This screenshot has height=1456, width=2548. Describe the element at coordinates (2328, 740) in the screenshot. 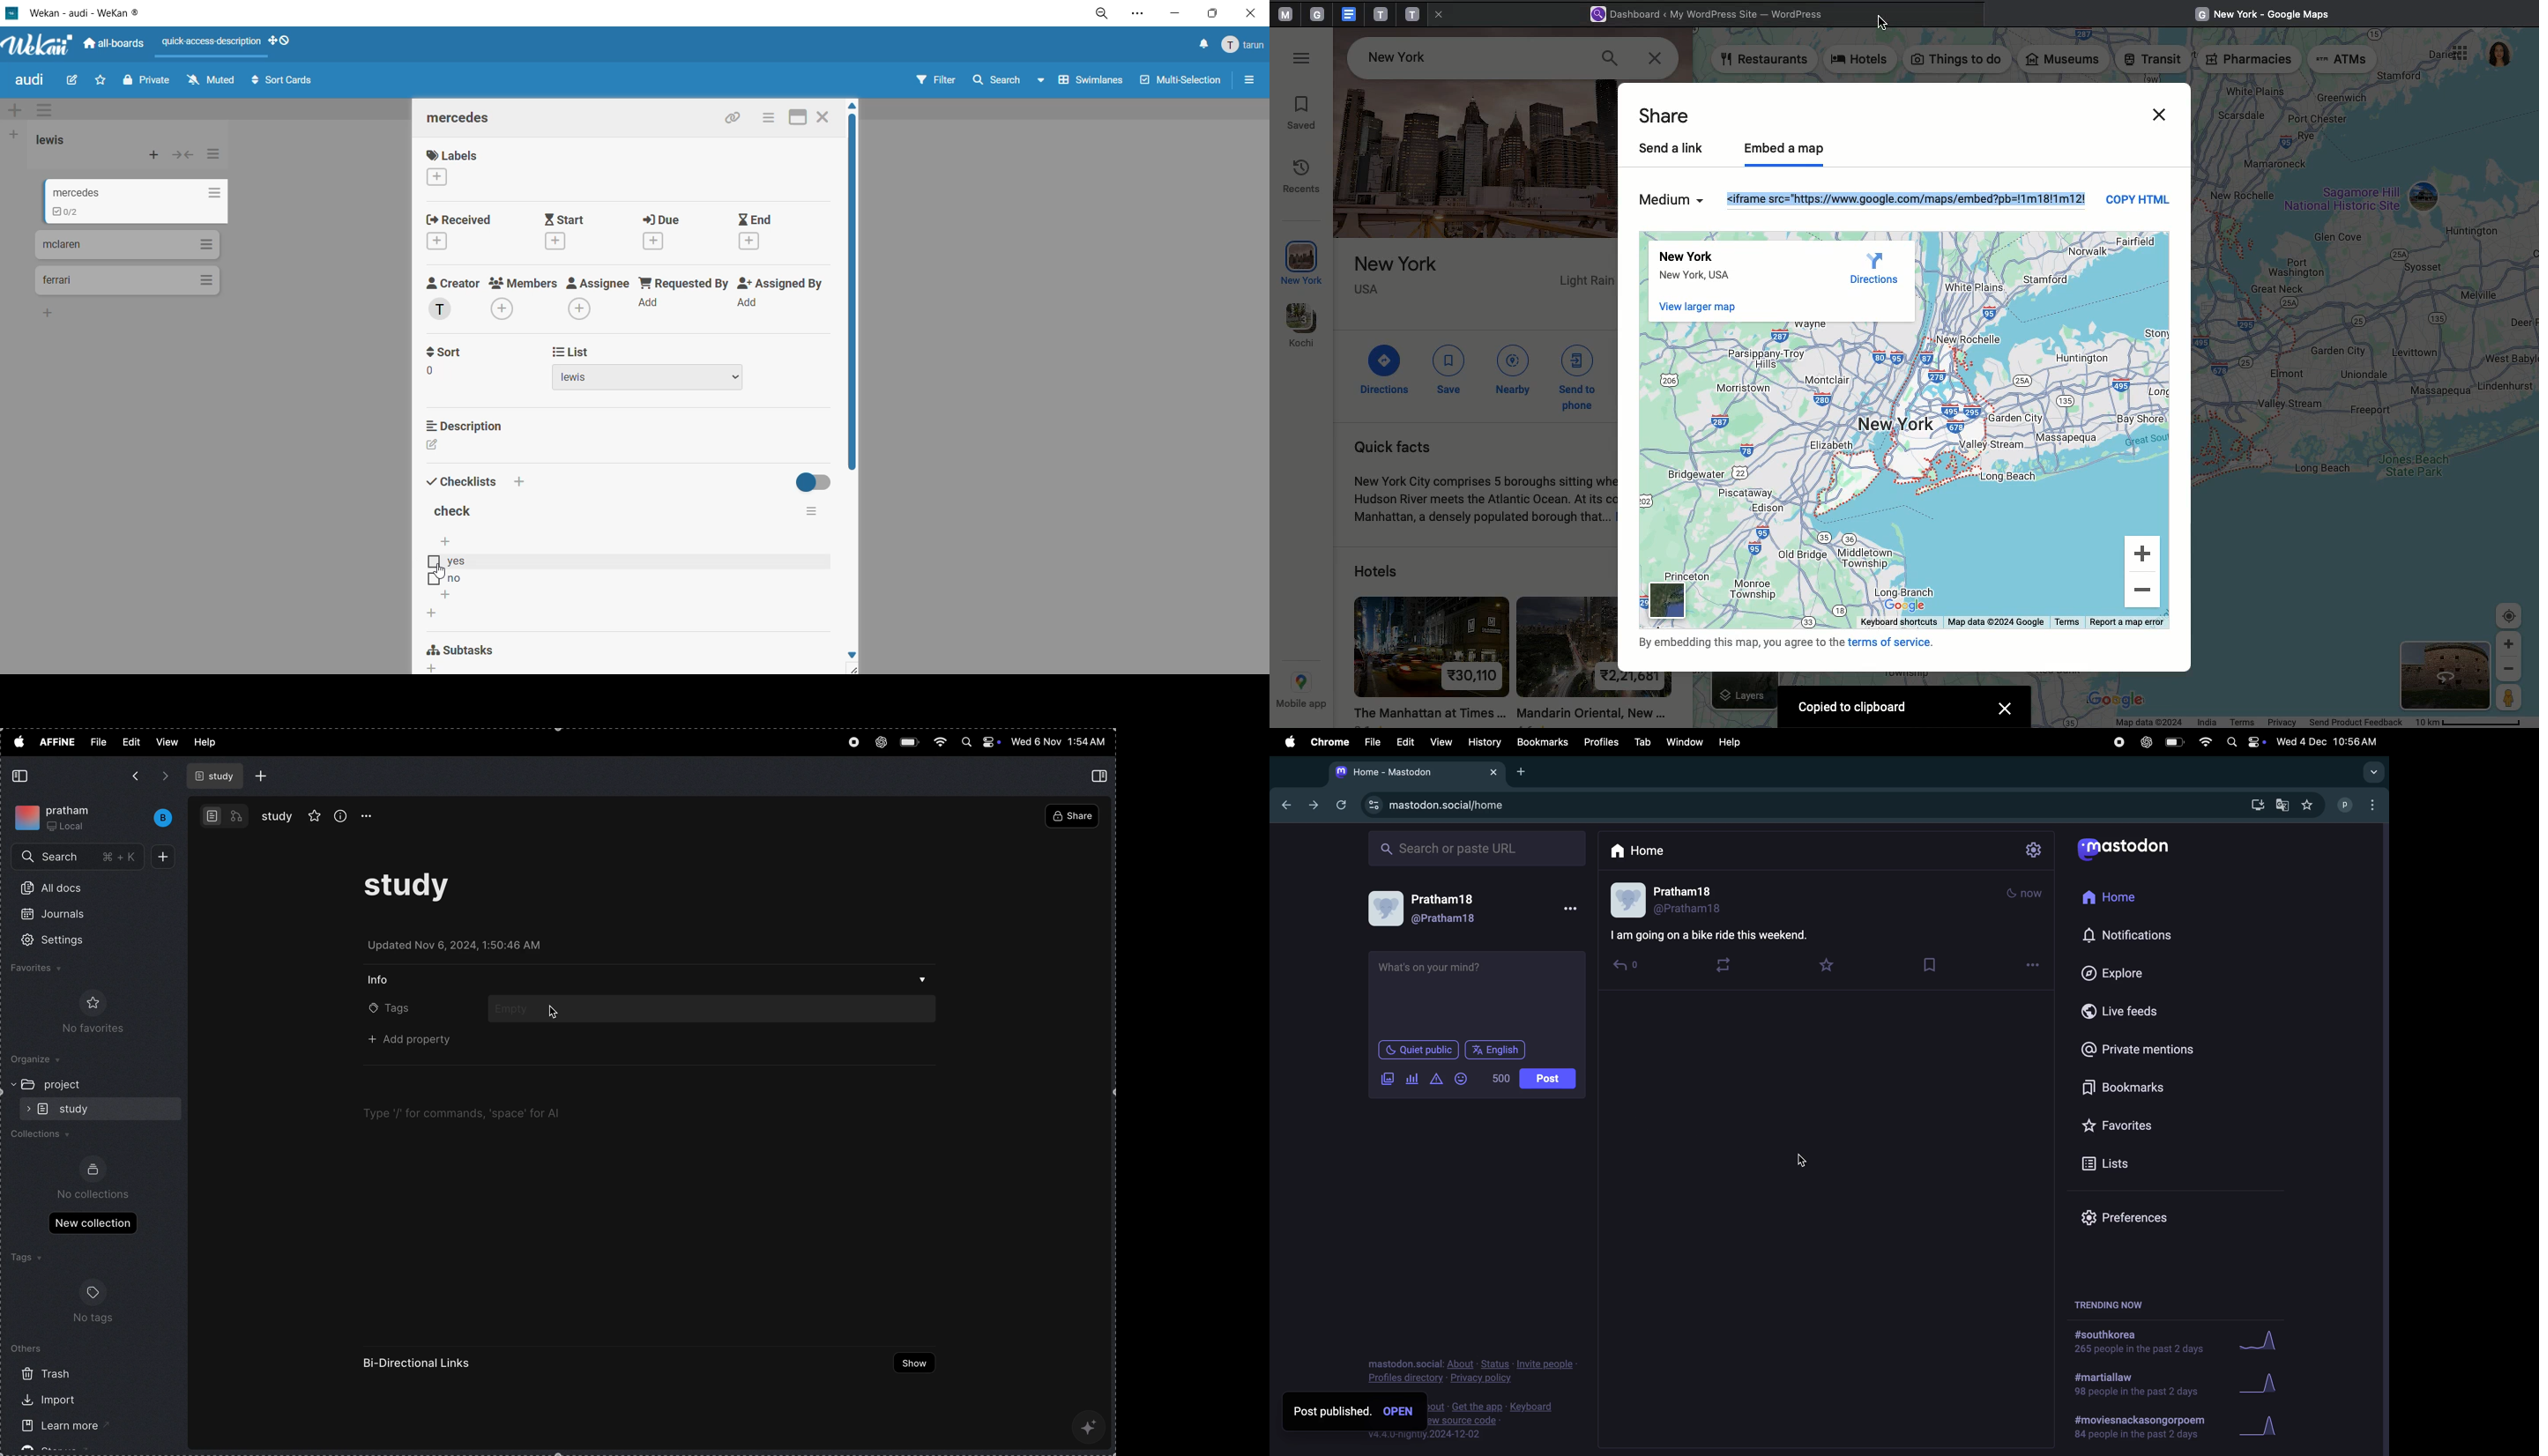

I see `date and time` at that location.